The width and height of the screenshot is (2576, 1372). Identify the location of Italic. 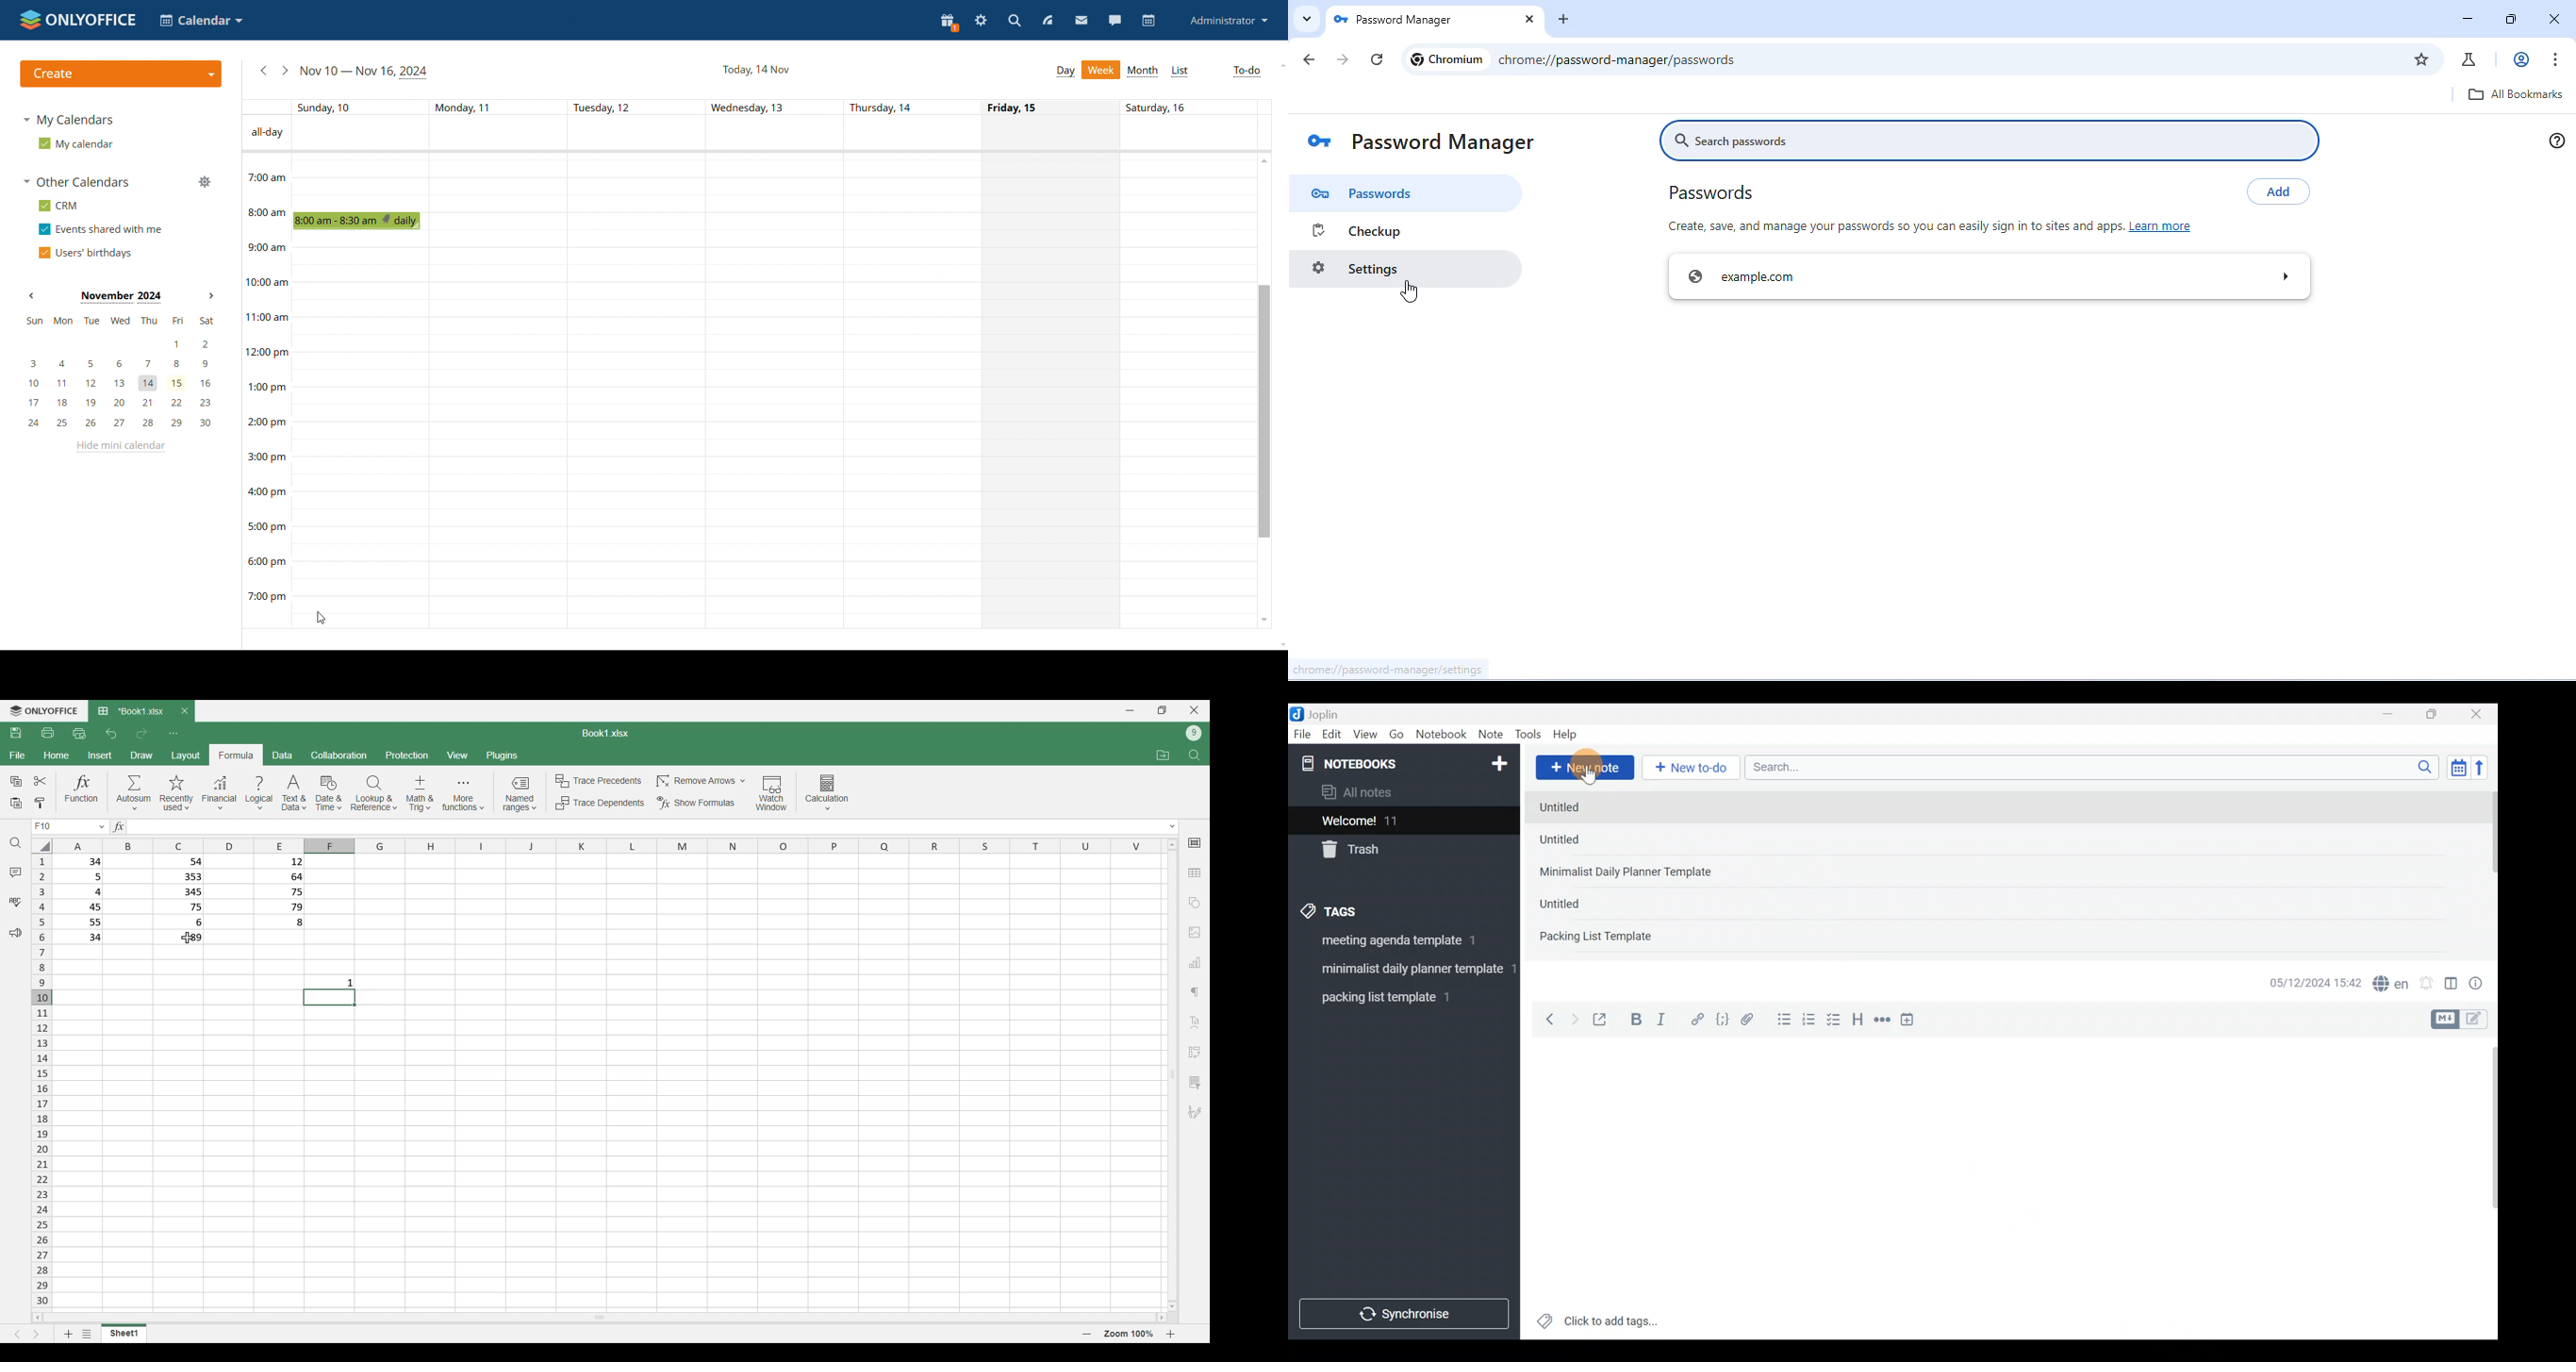
(1660, 1022).